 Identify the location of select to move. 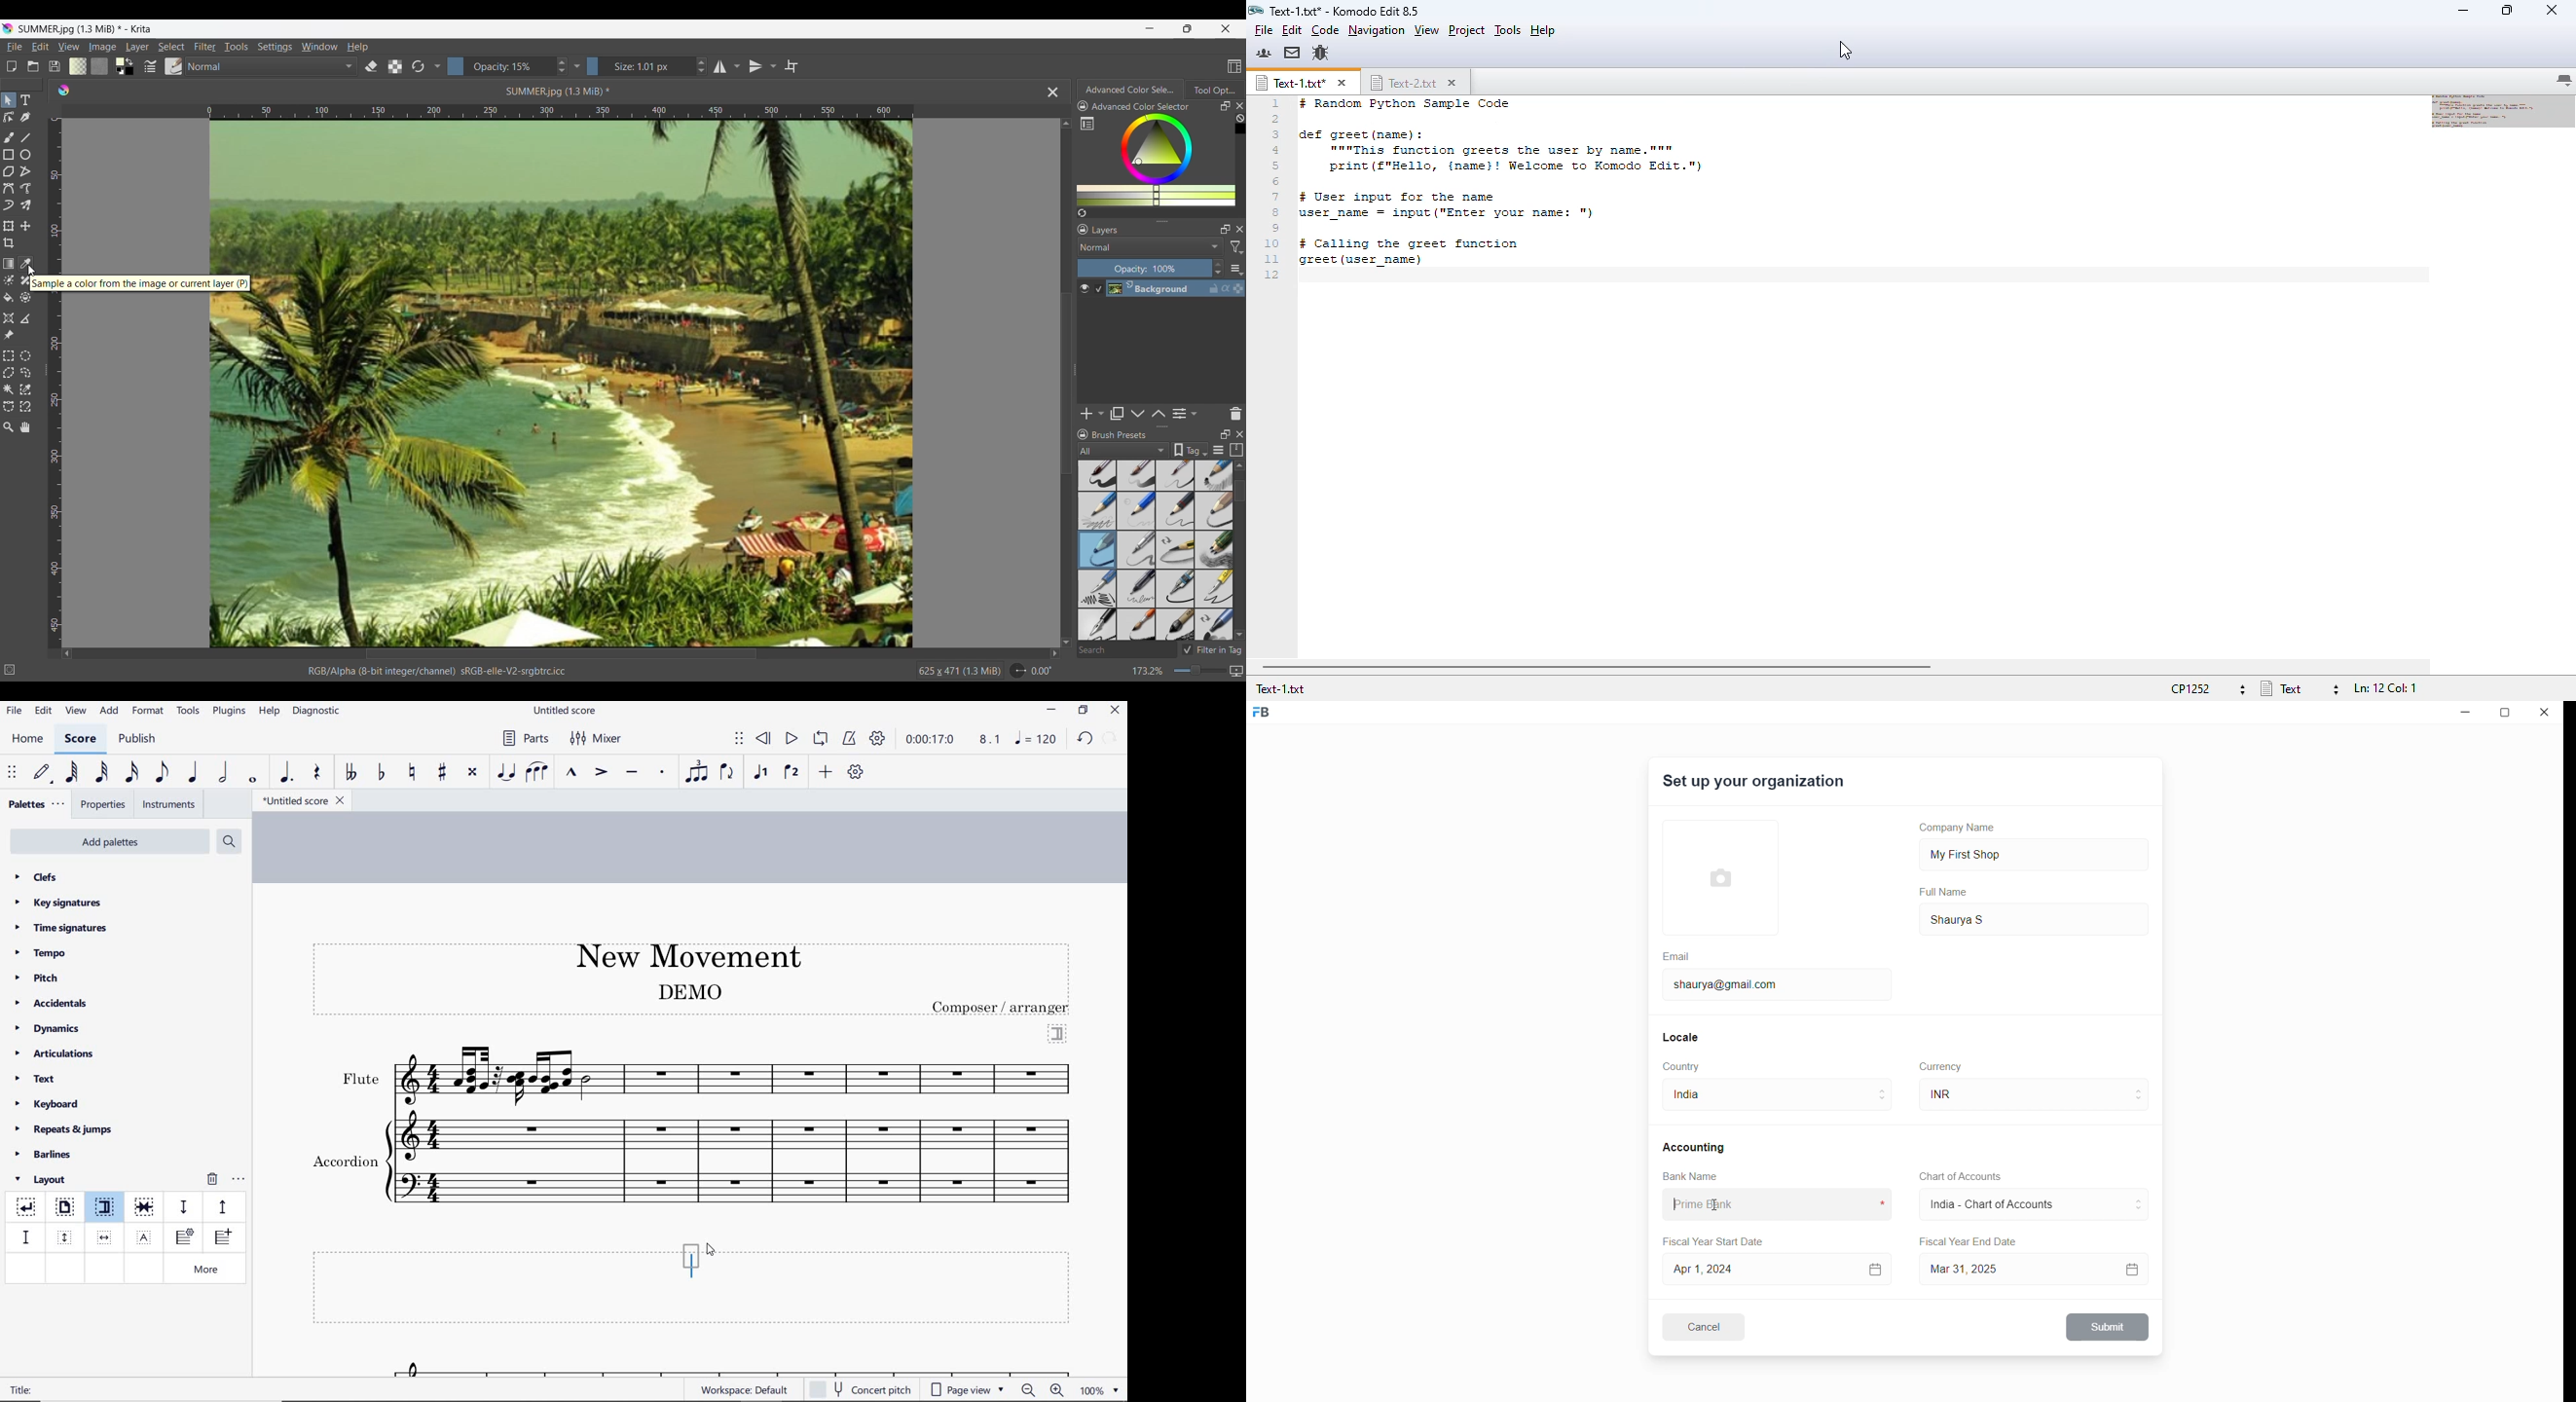
(739, 739).